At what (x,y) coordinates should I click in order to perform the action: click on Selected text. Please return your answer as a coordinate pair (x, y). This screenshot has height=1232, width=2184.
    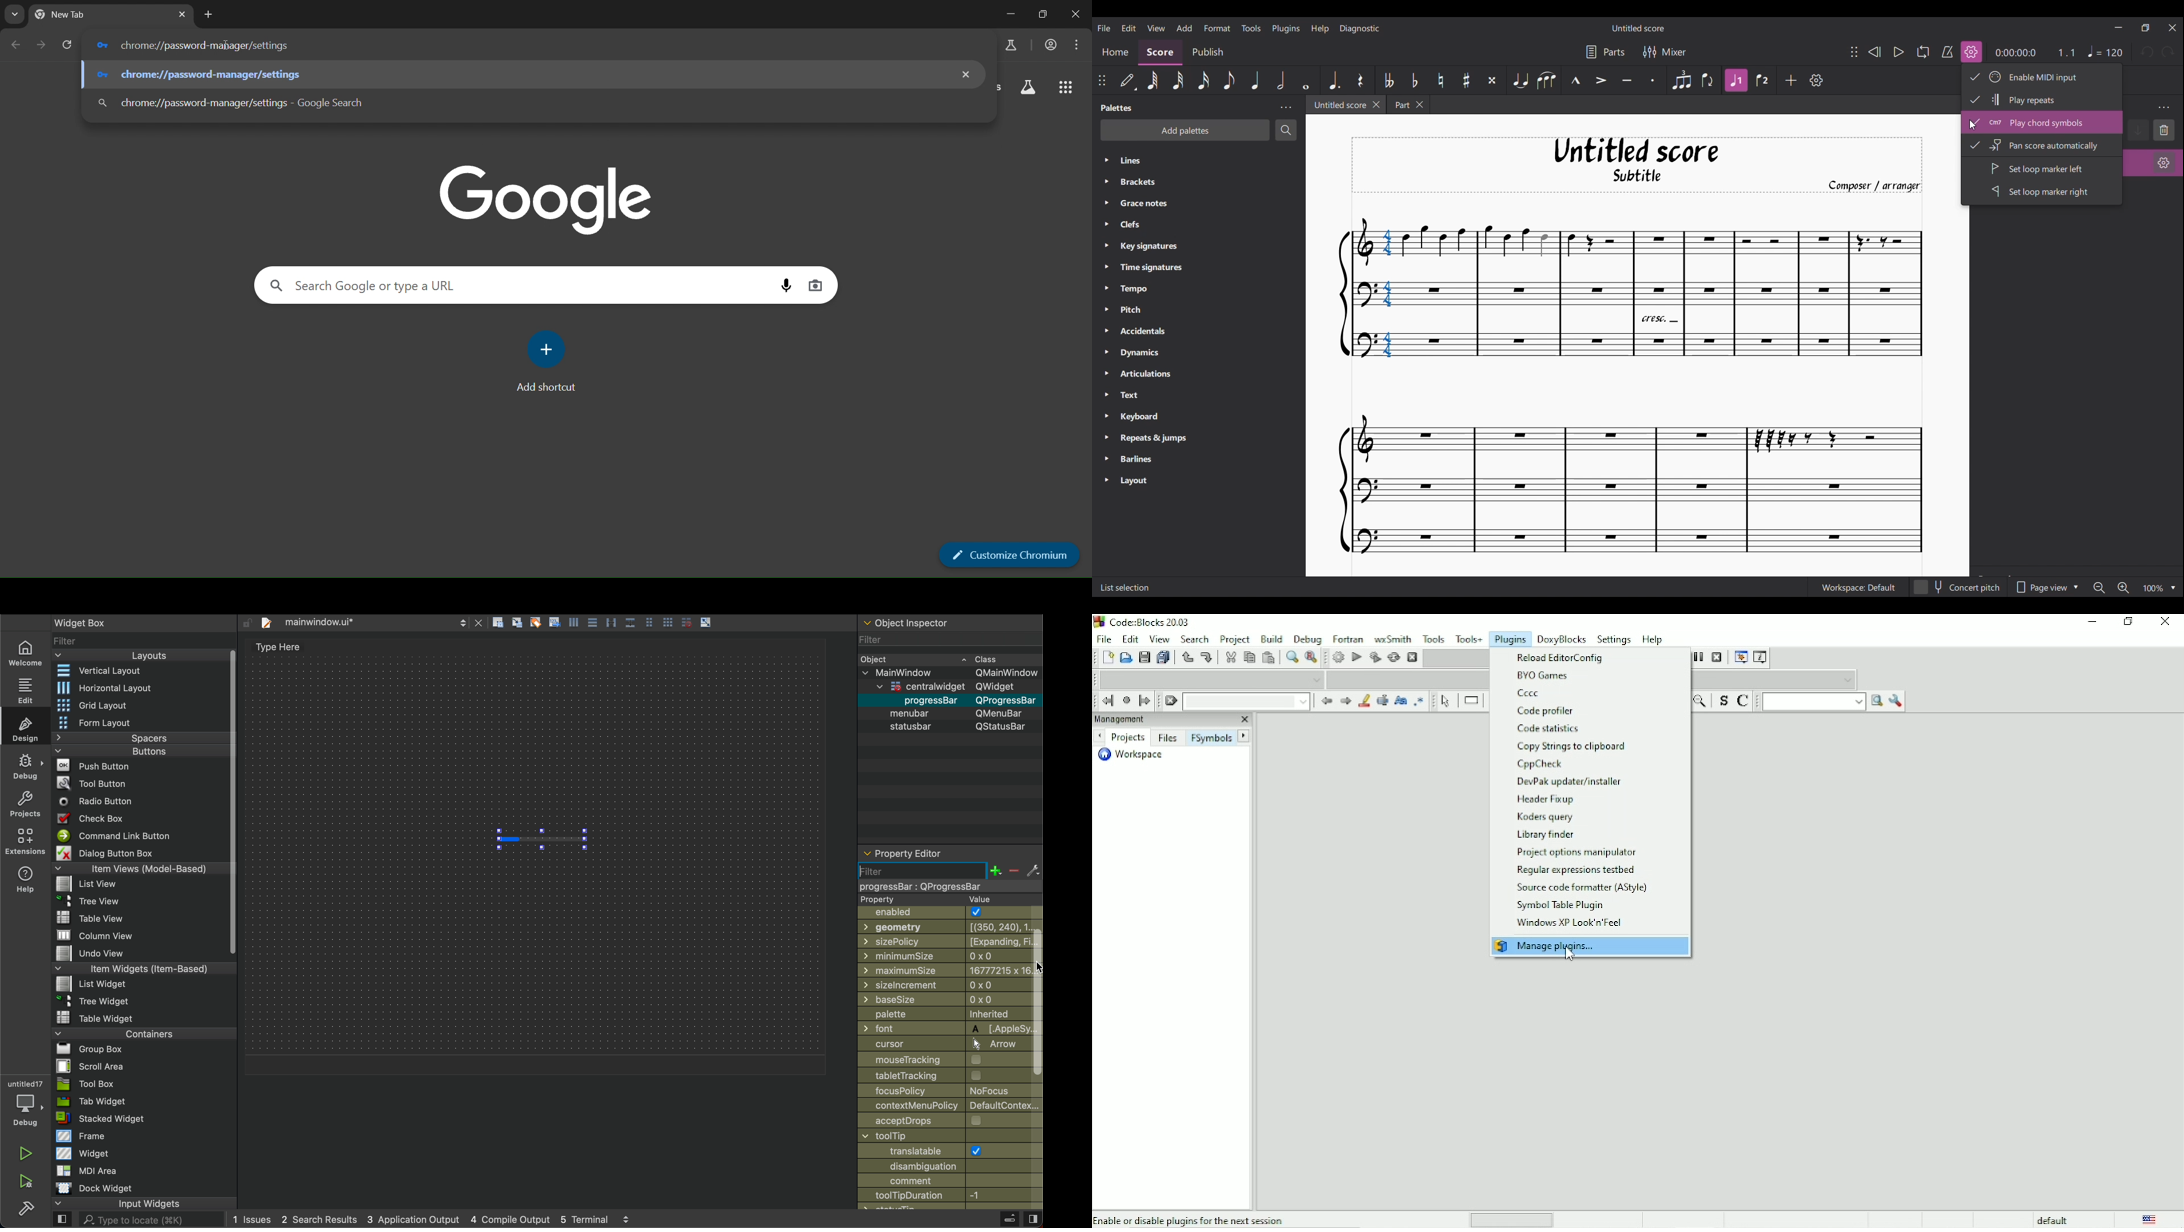
    Looking at the image, I should click on (1381, 701).